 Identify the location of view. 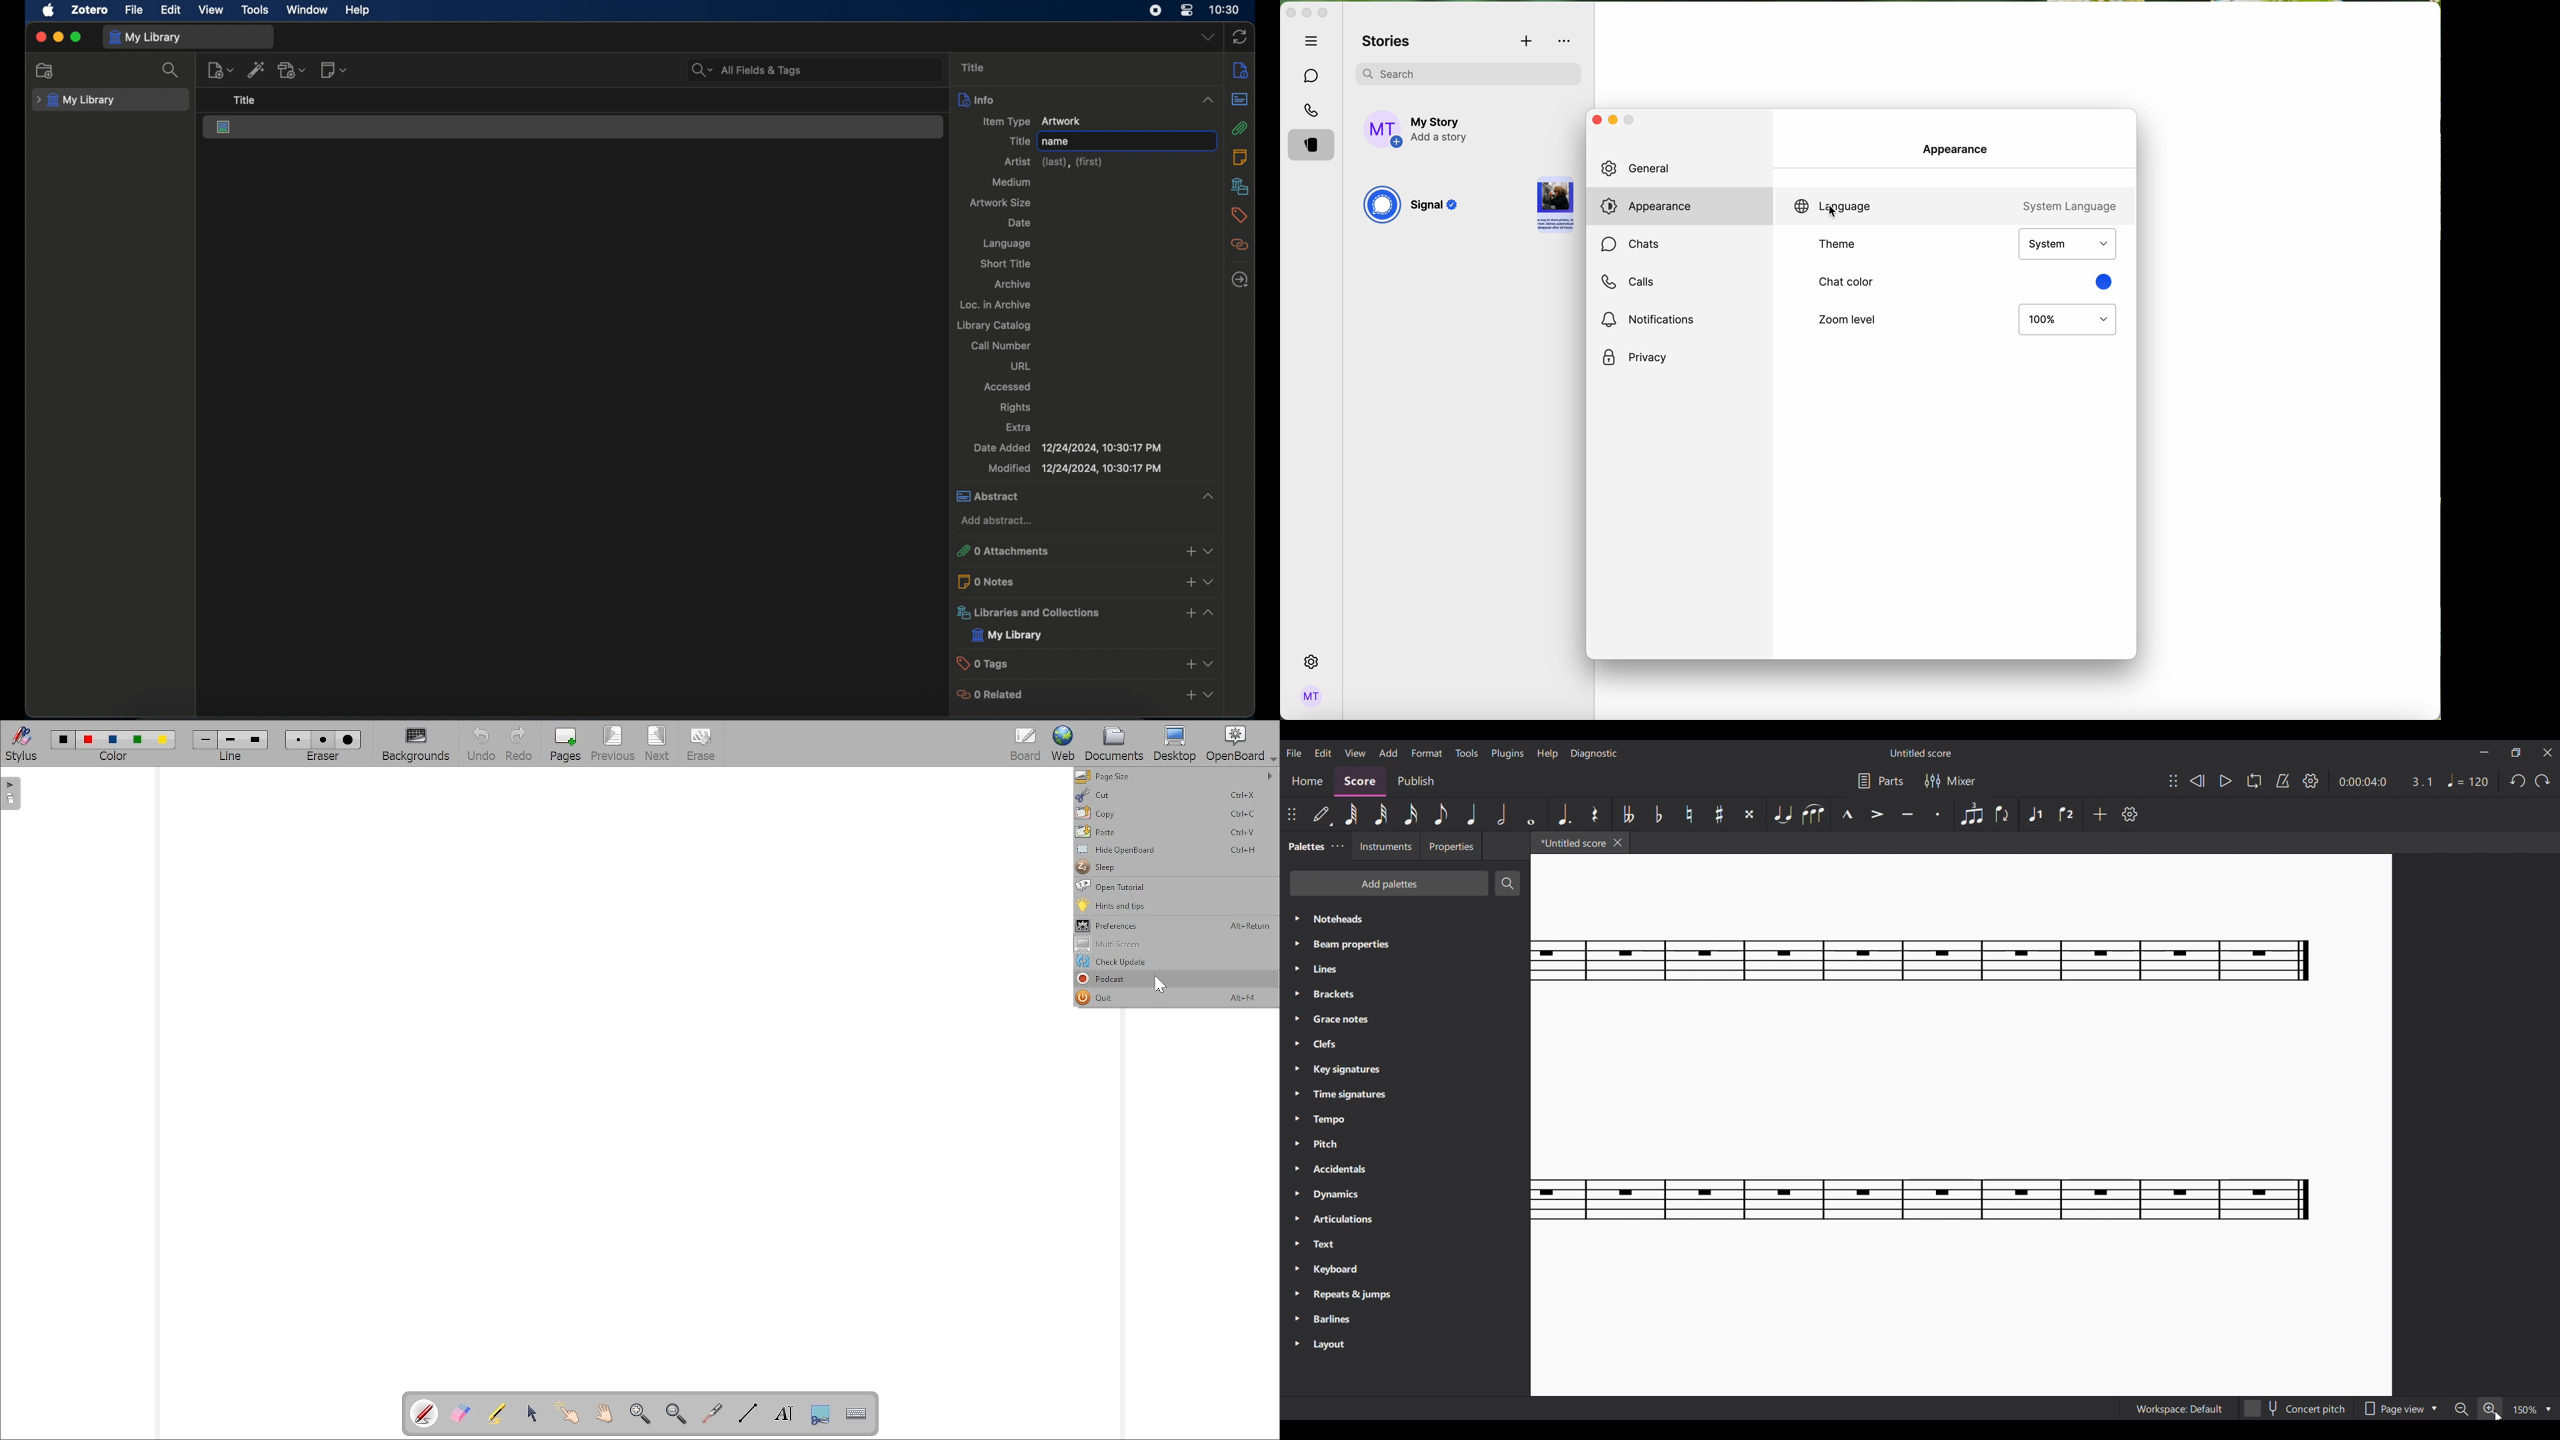
(212, 11).